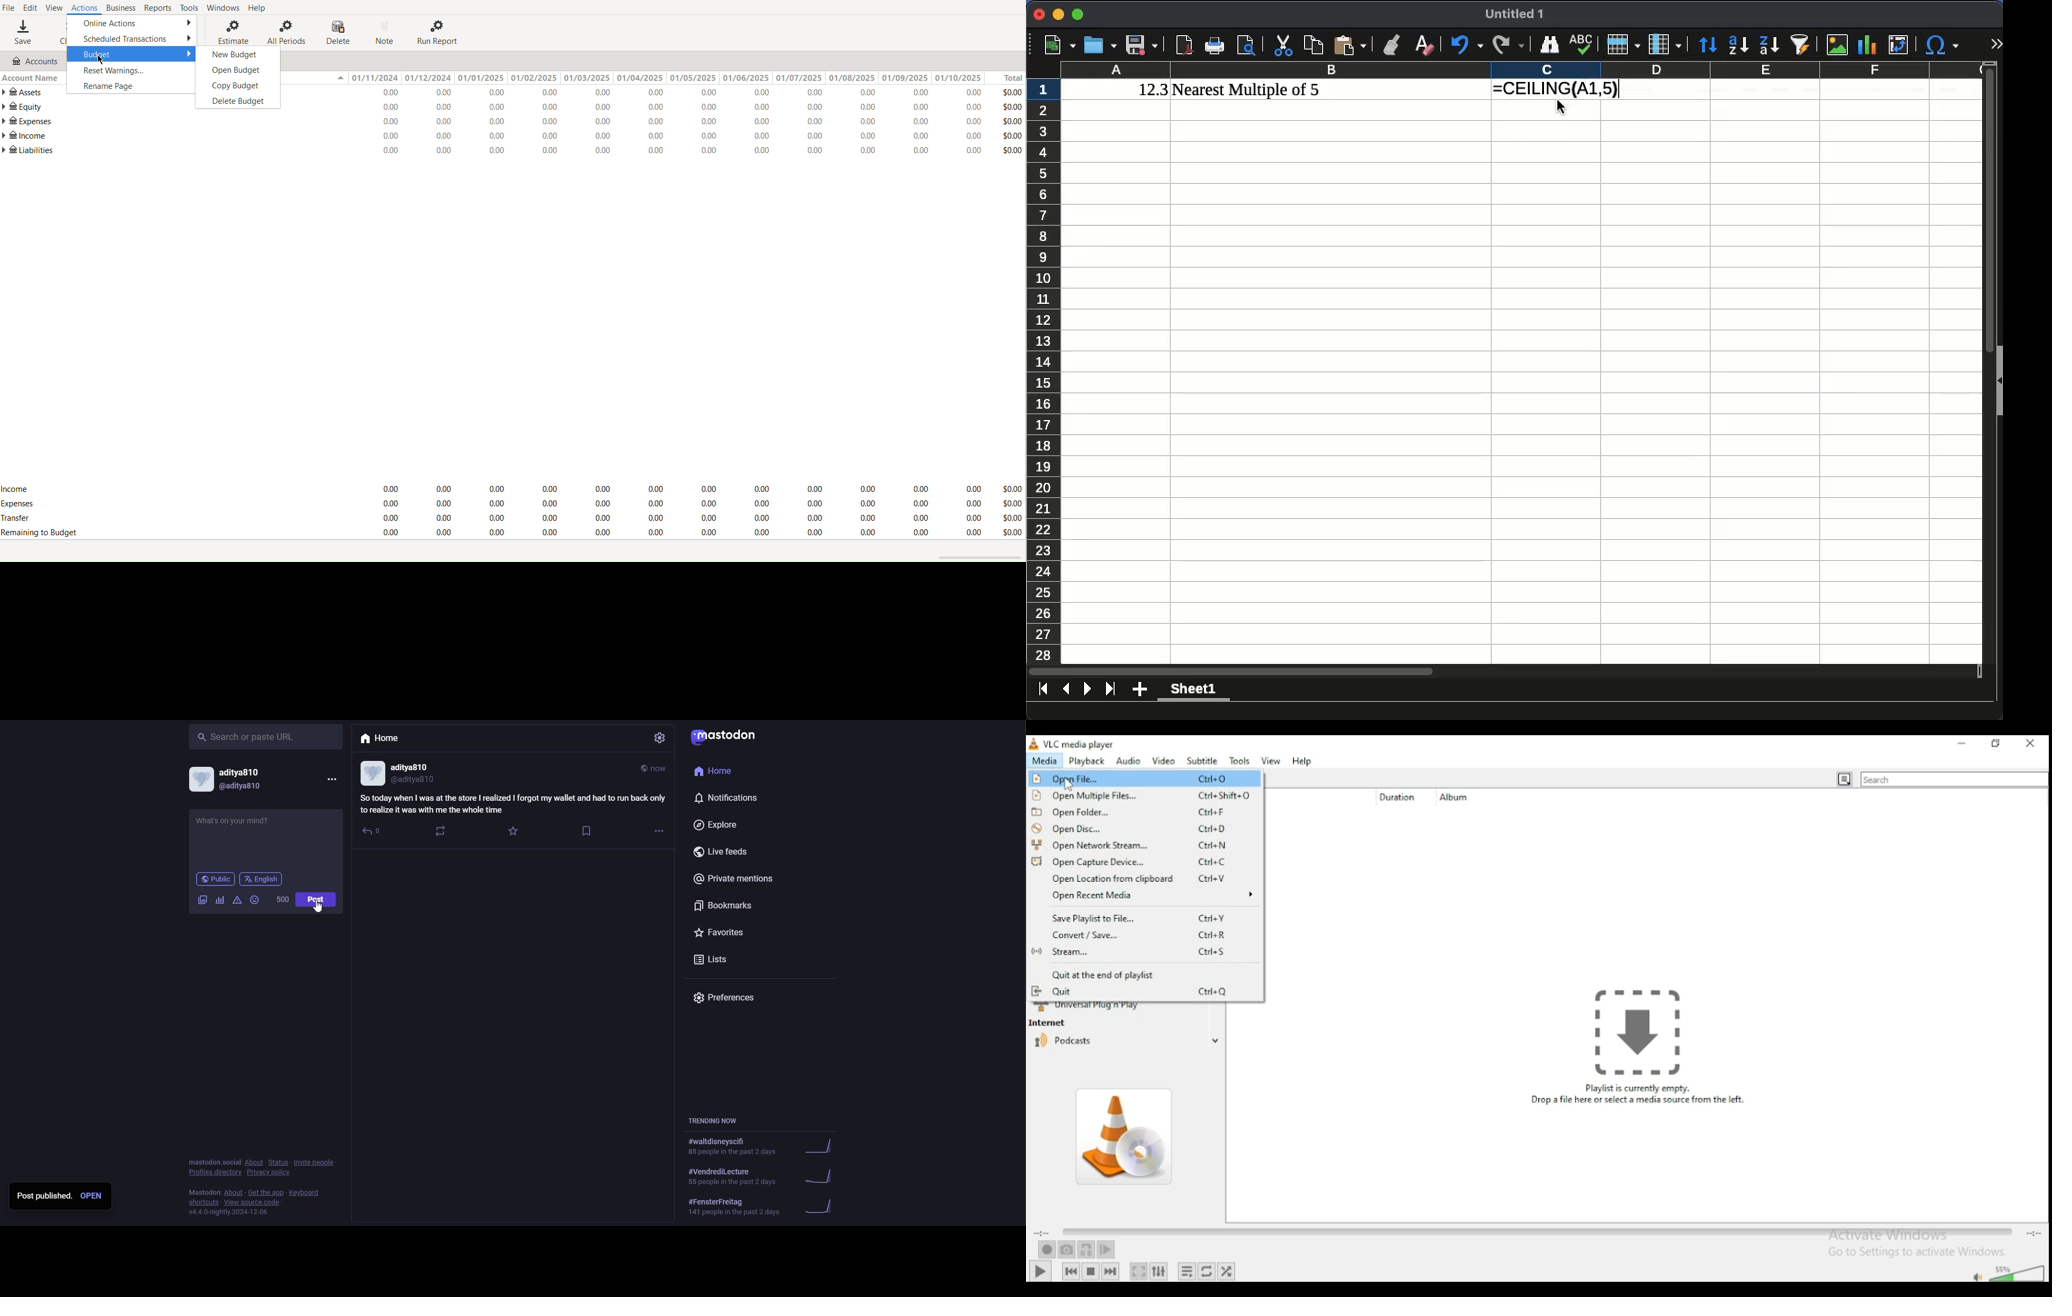 This screenshot has height=1316, width=2072. What do you see at coordinates (238, 901) in the screenshot?
I see `advanced` at bounding box center [238, 901].